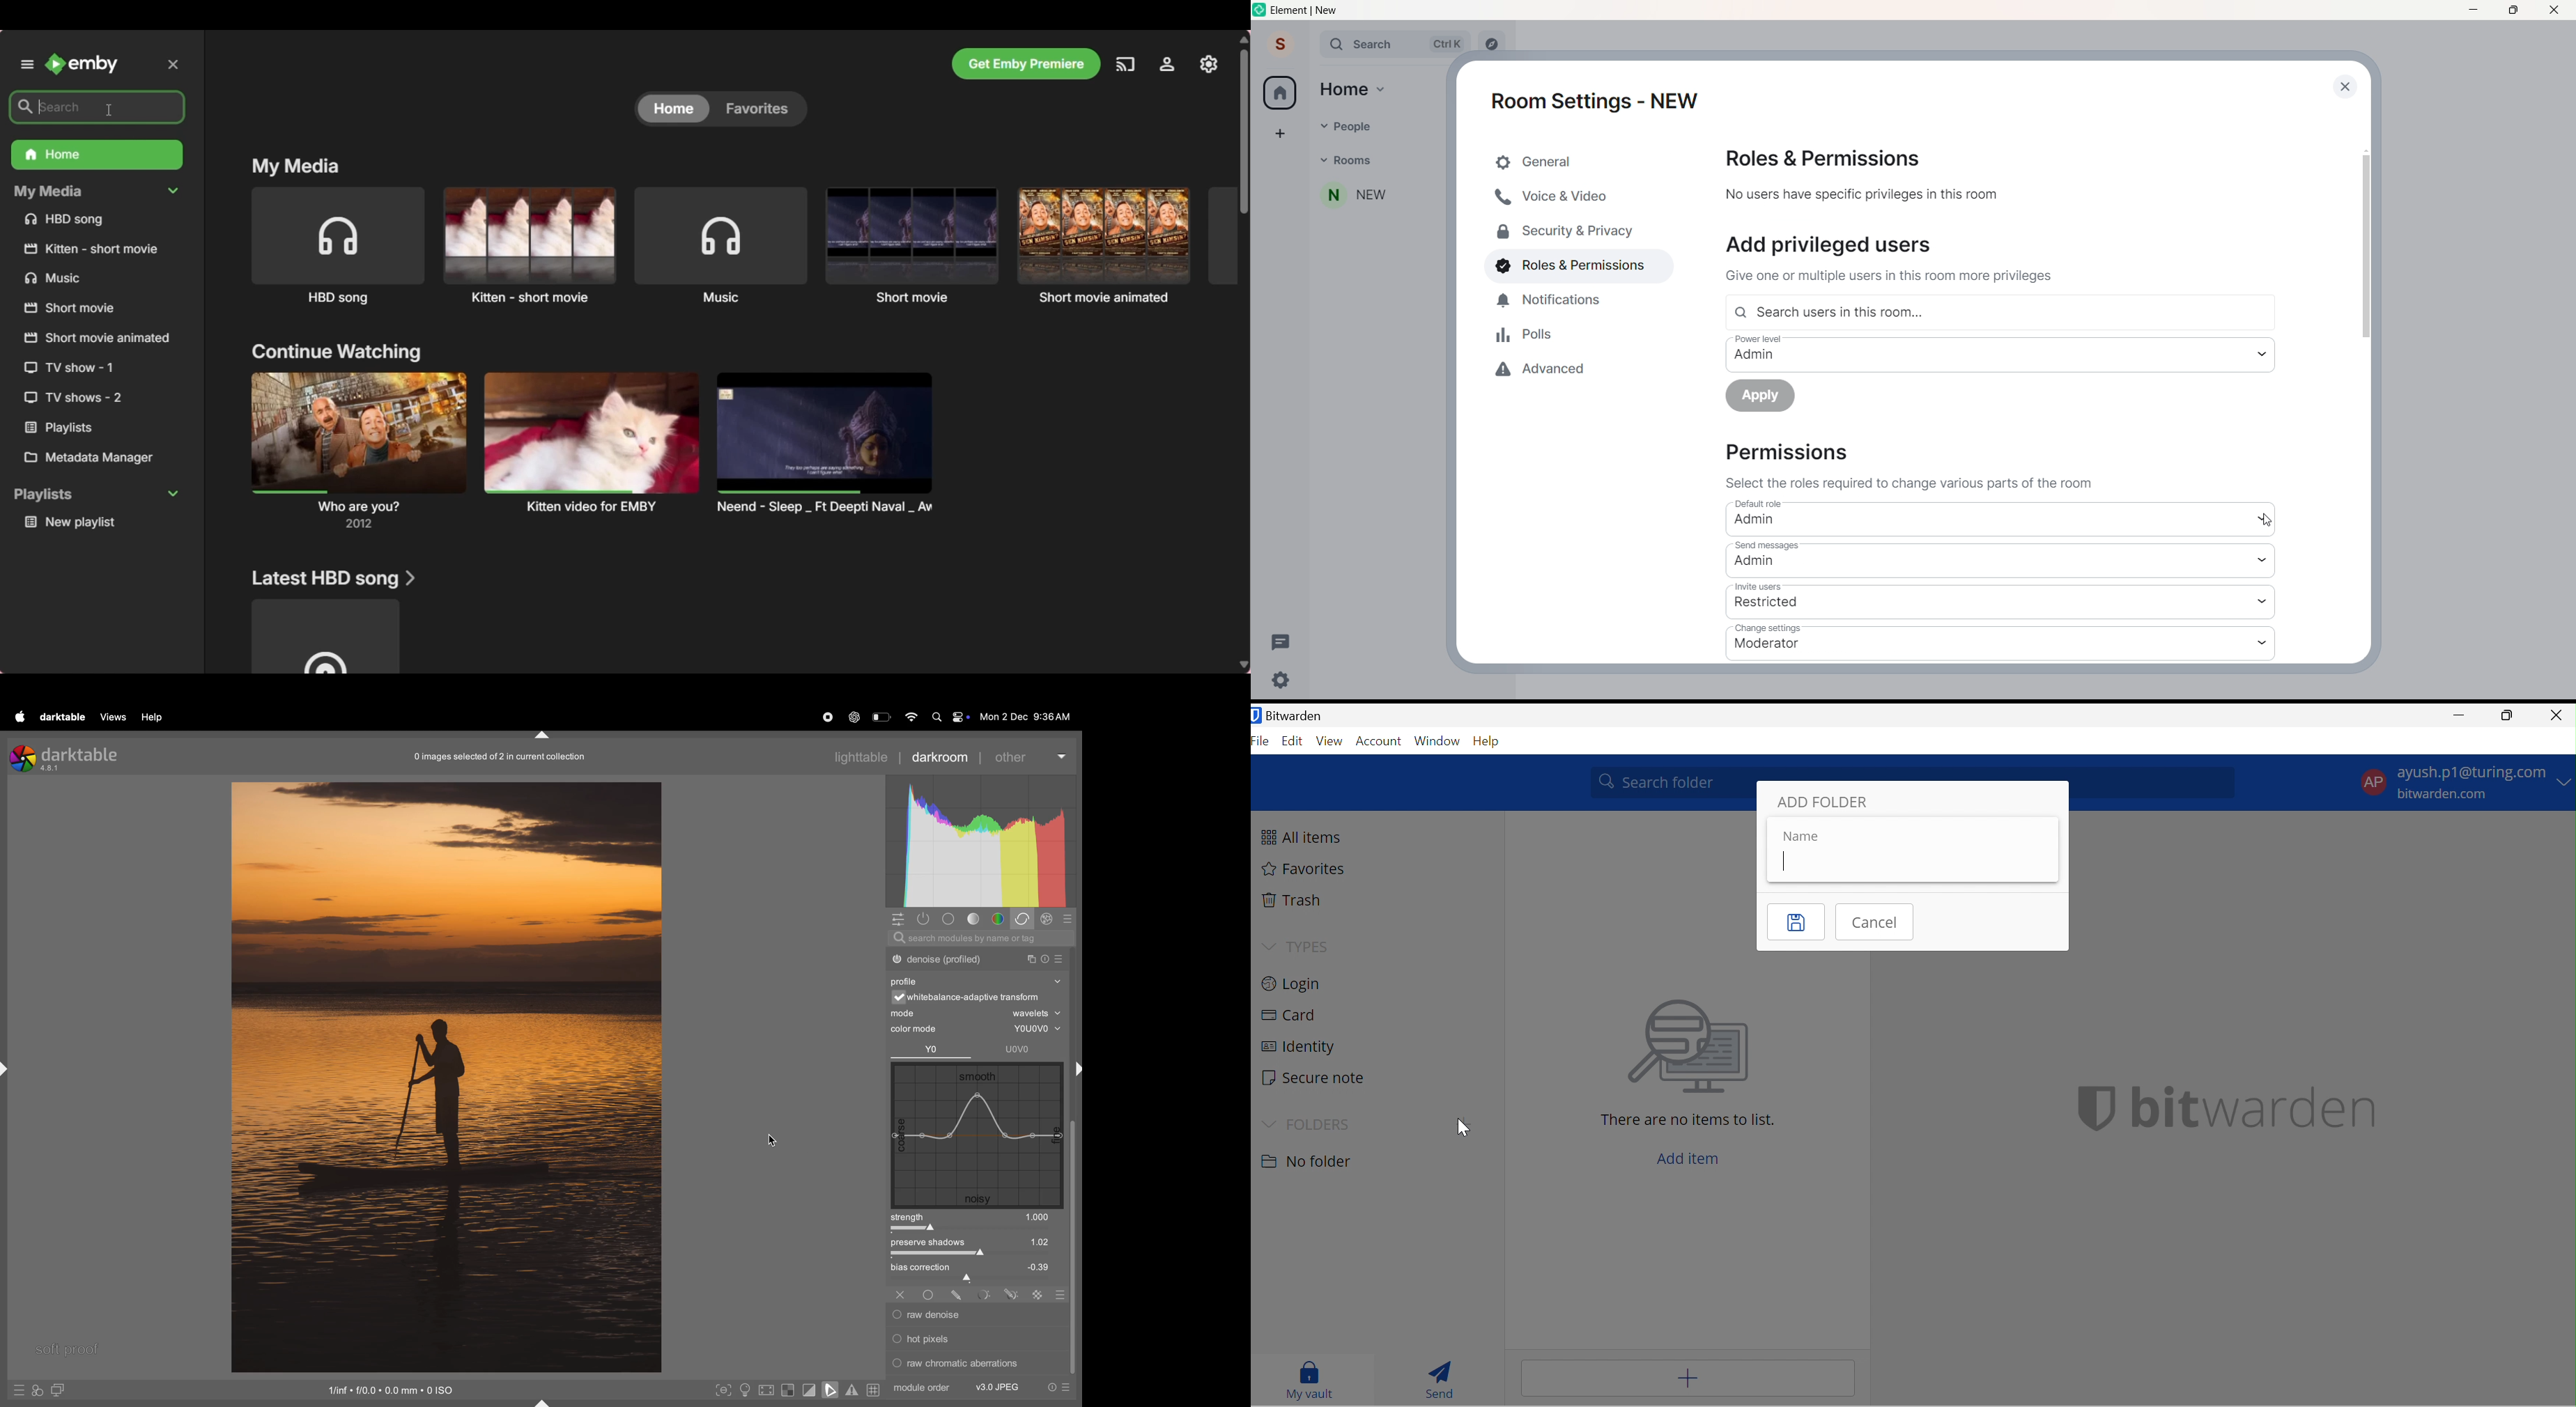  What do you see at coordinates (934, 1243) in the screenshot?
I see `preserve shadows` at bounding box center [934, 1243].